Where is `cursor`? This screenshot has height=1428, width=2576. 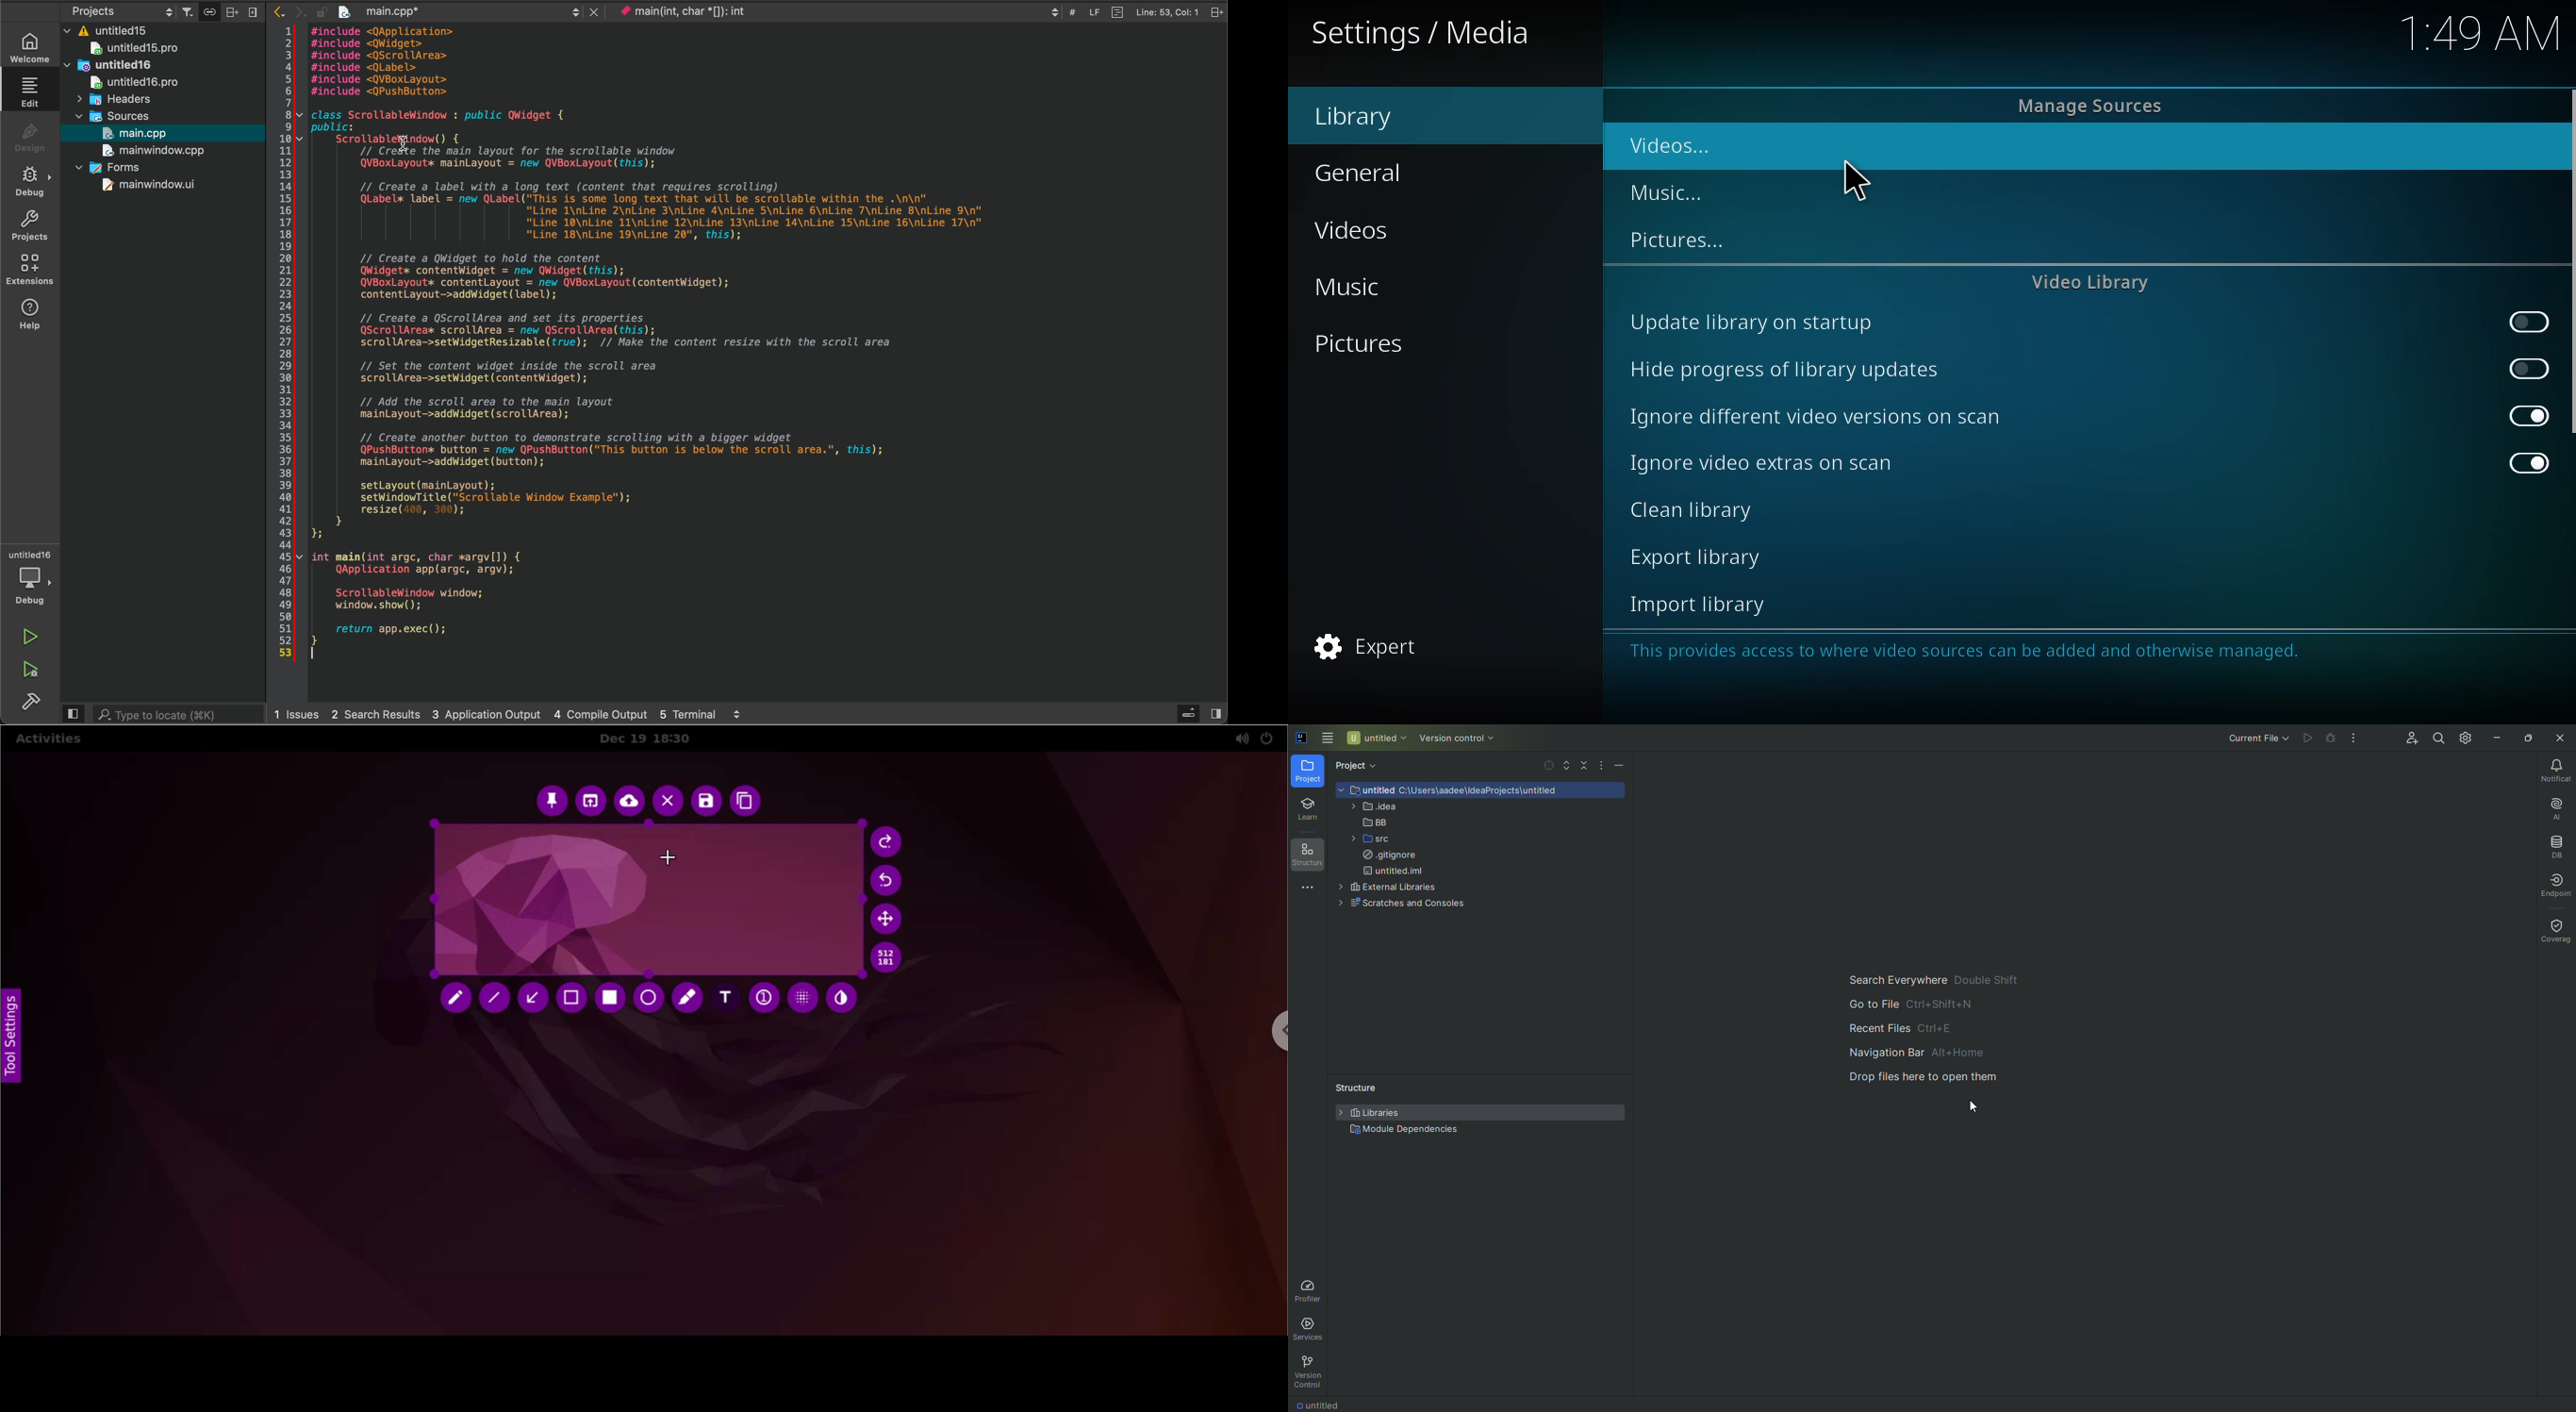
cursor is located at coordinates (1854, 183).